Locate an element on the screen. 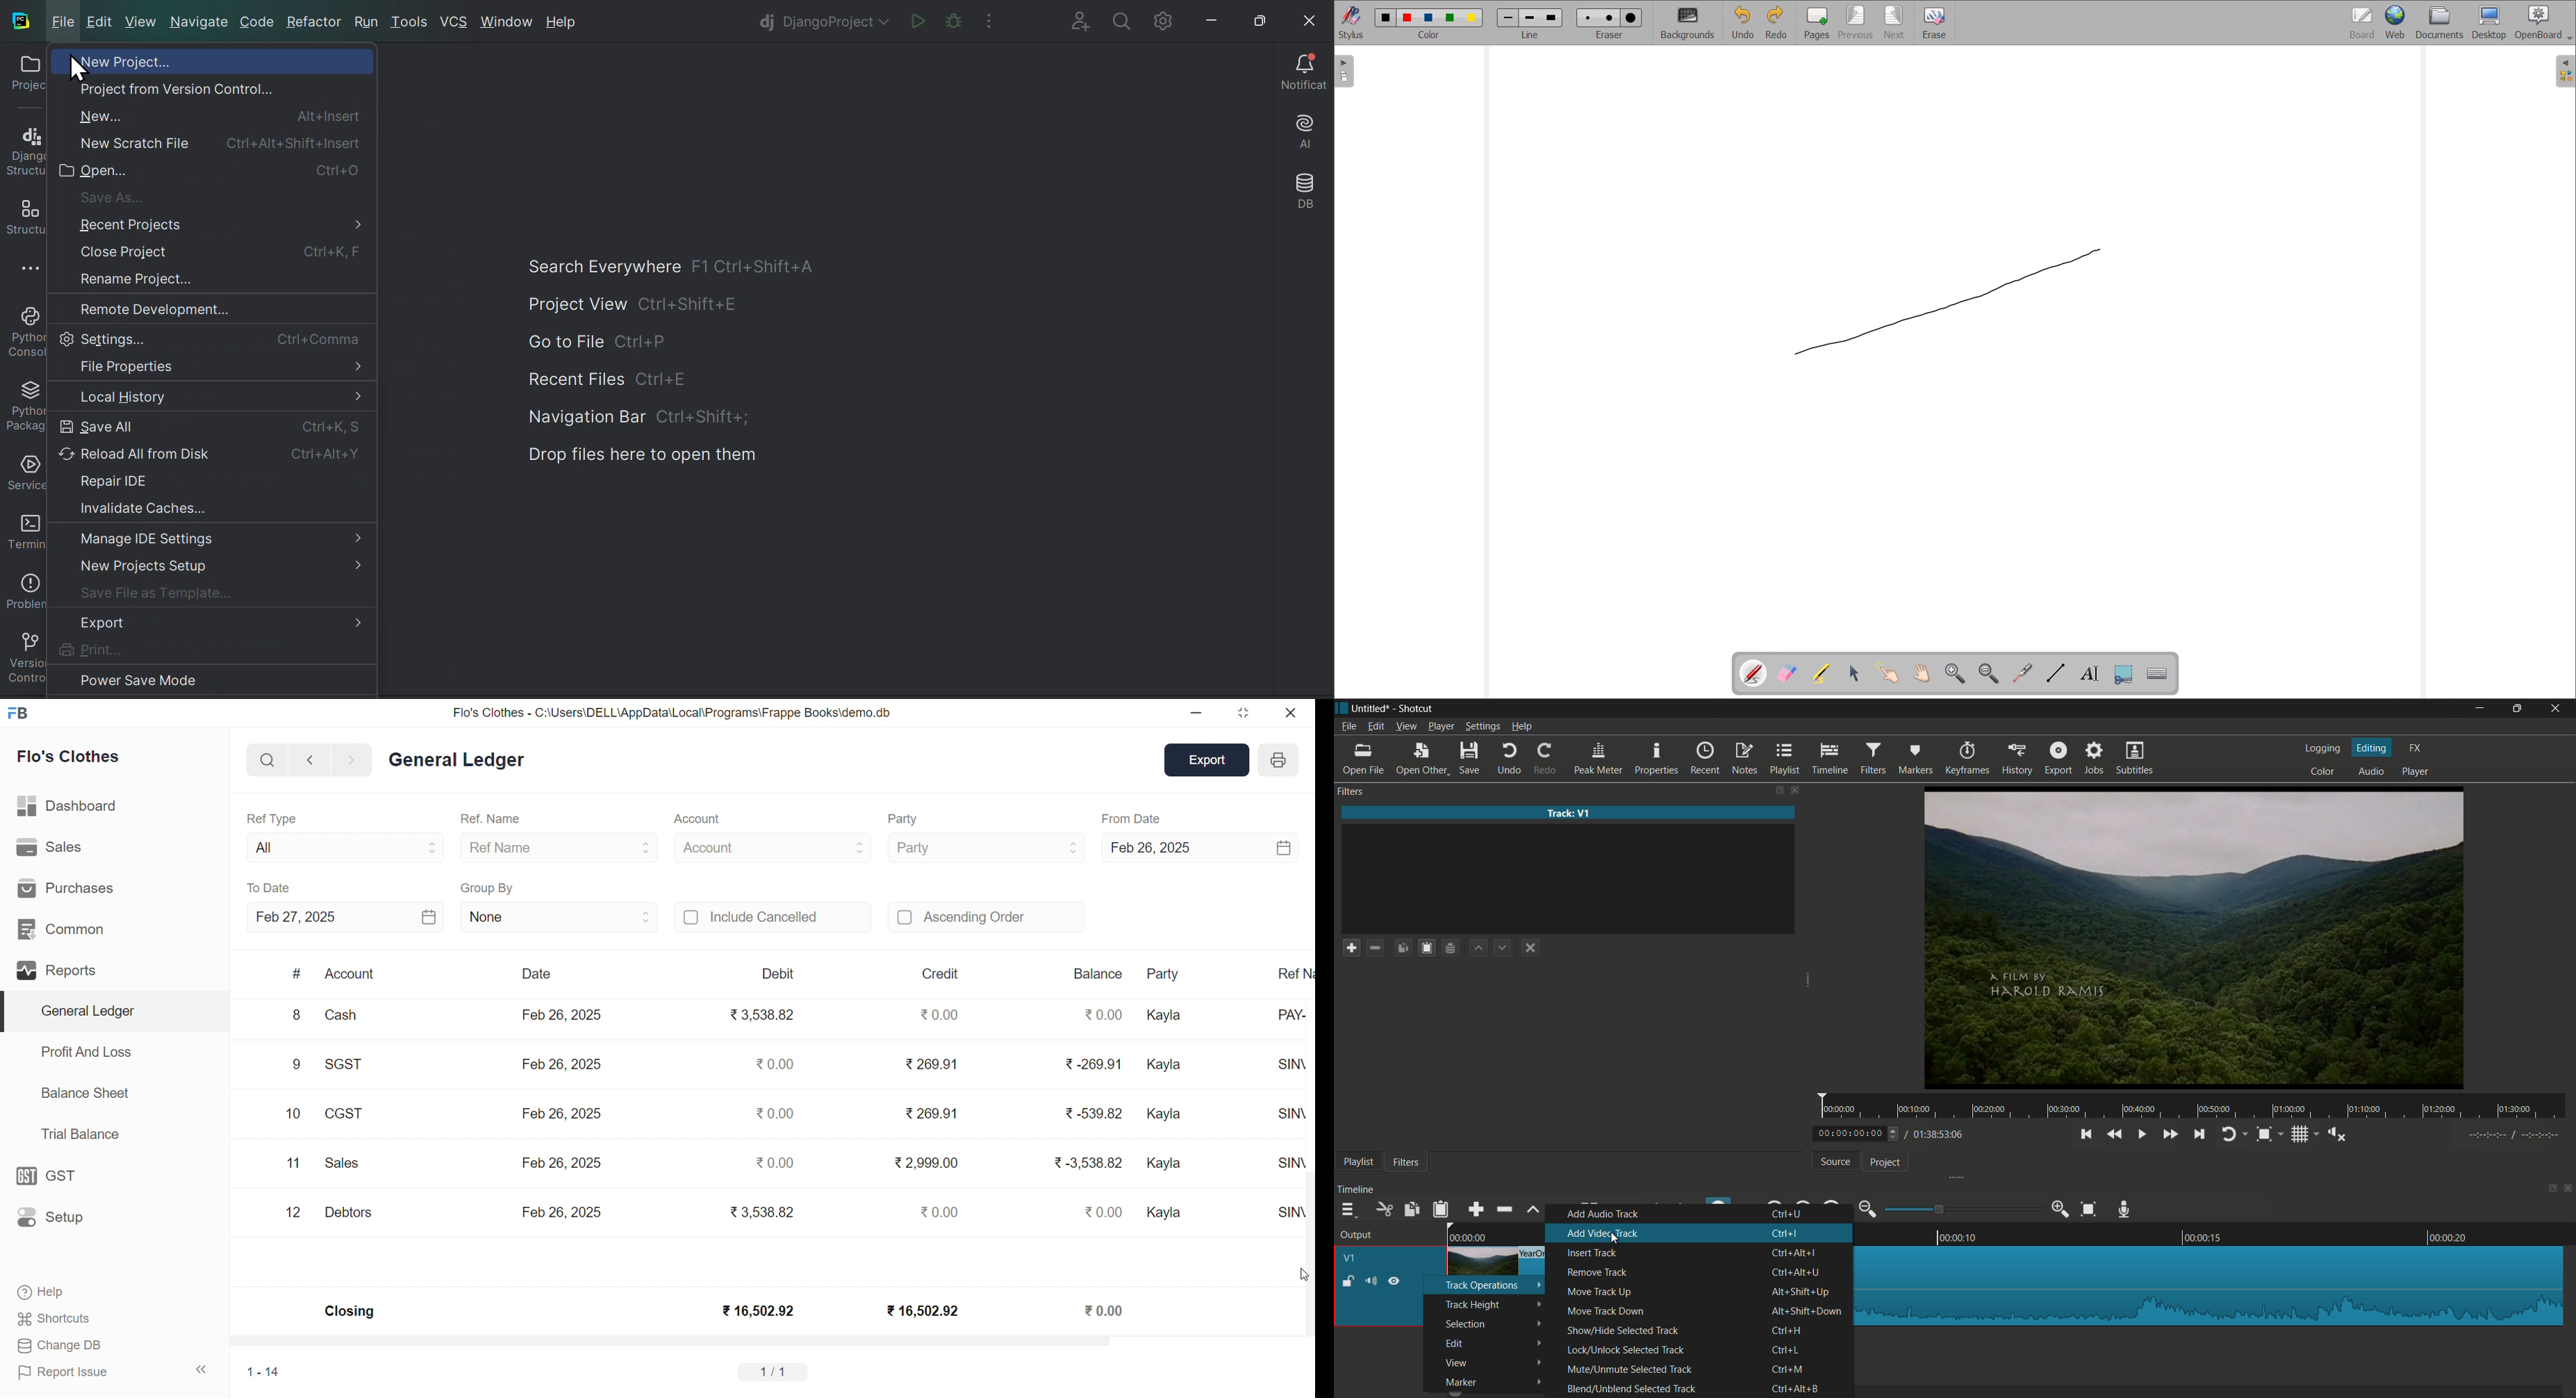  Balance Sheet is located at coordinates (86, 1092).